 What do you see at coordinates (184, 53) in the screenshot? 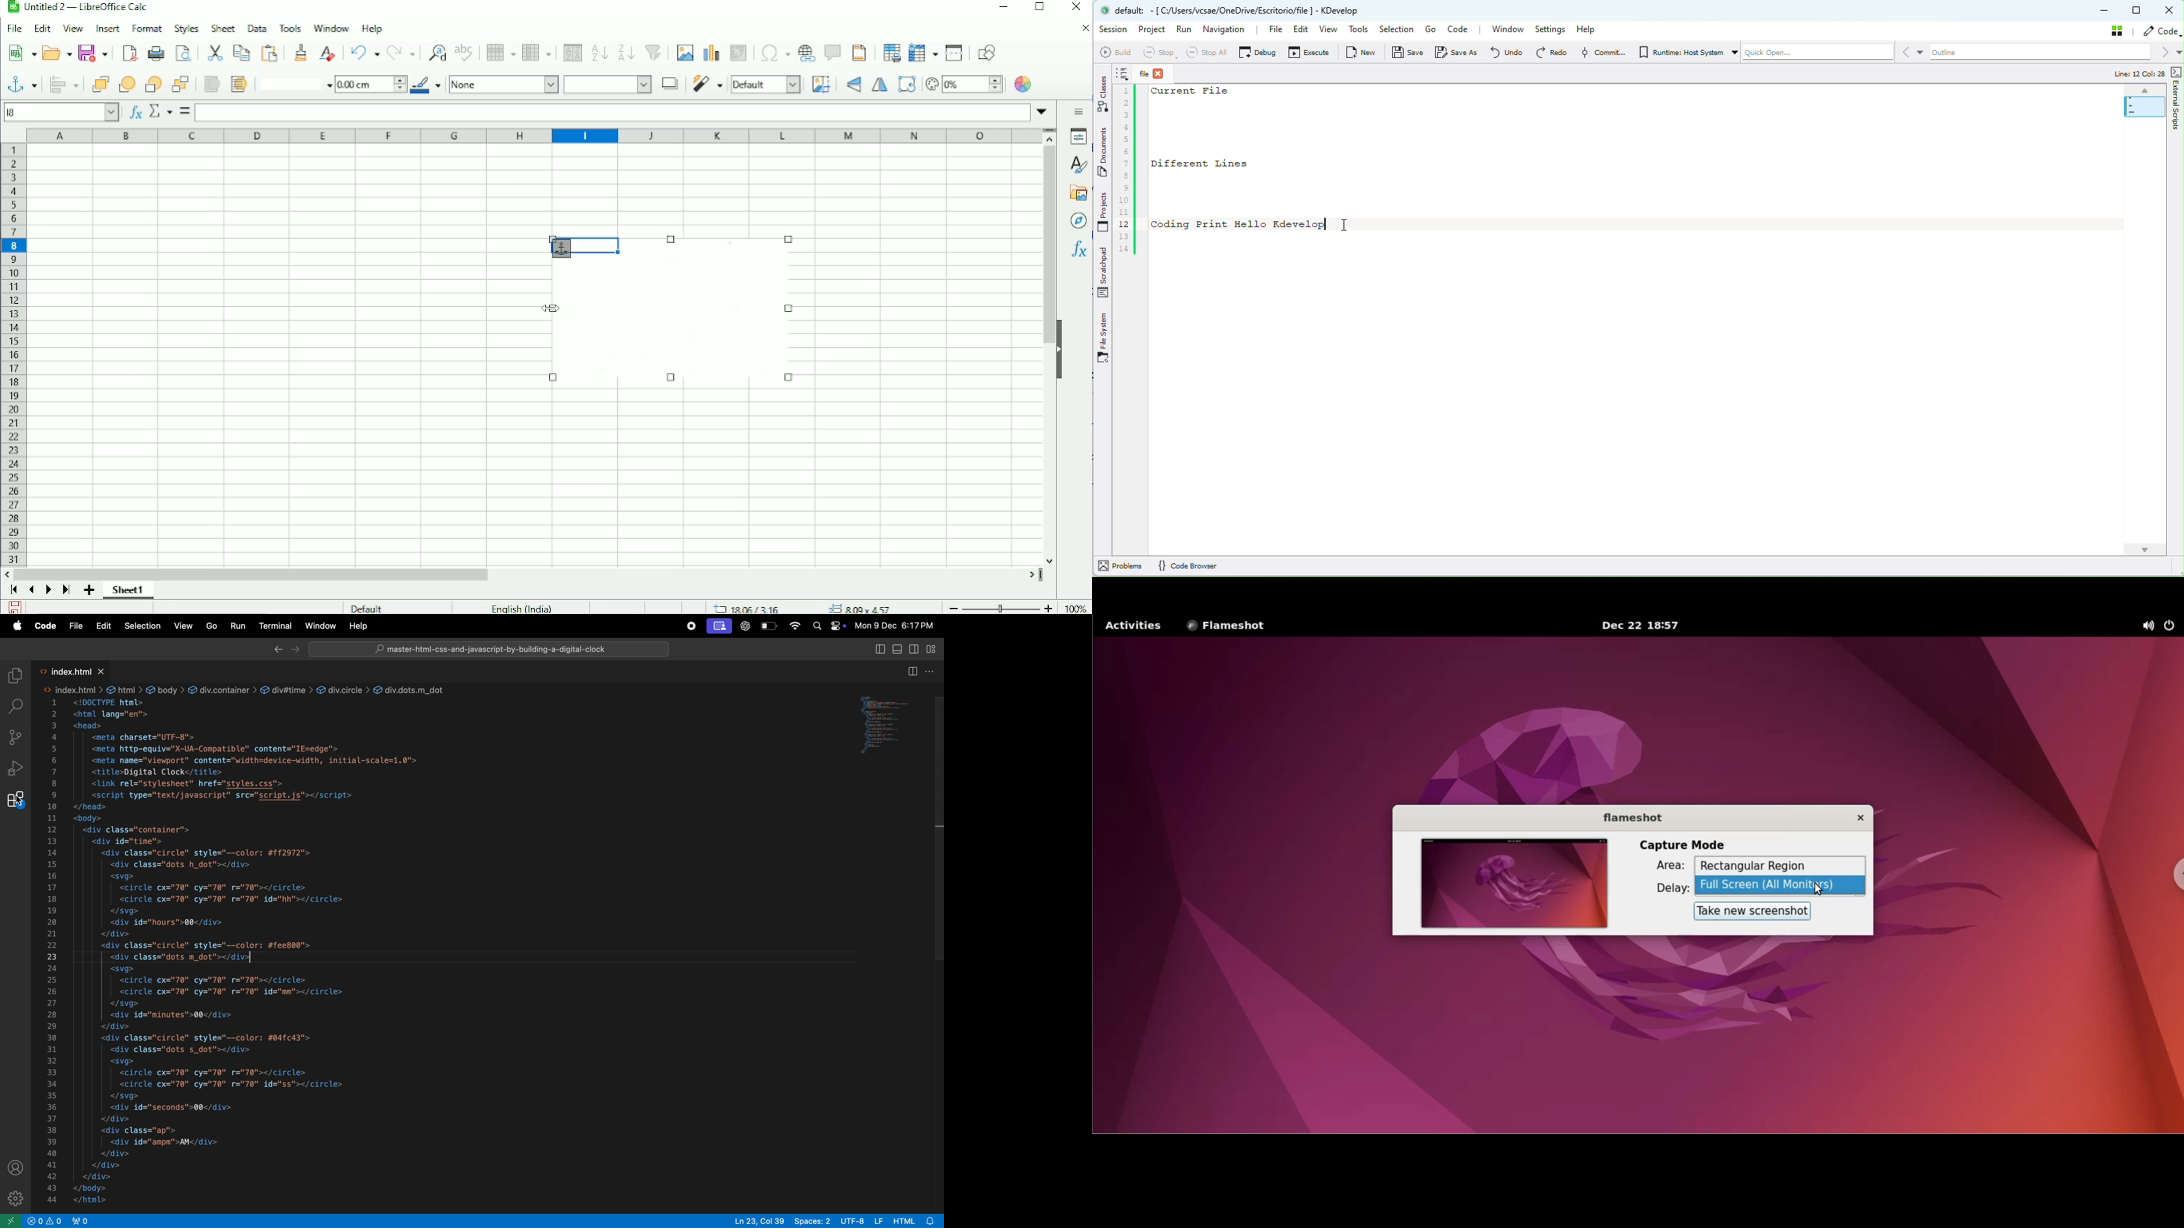
I see `Toggle print preview` at bounding box center [184, 53].